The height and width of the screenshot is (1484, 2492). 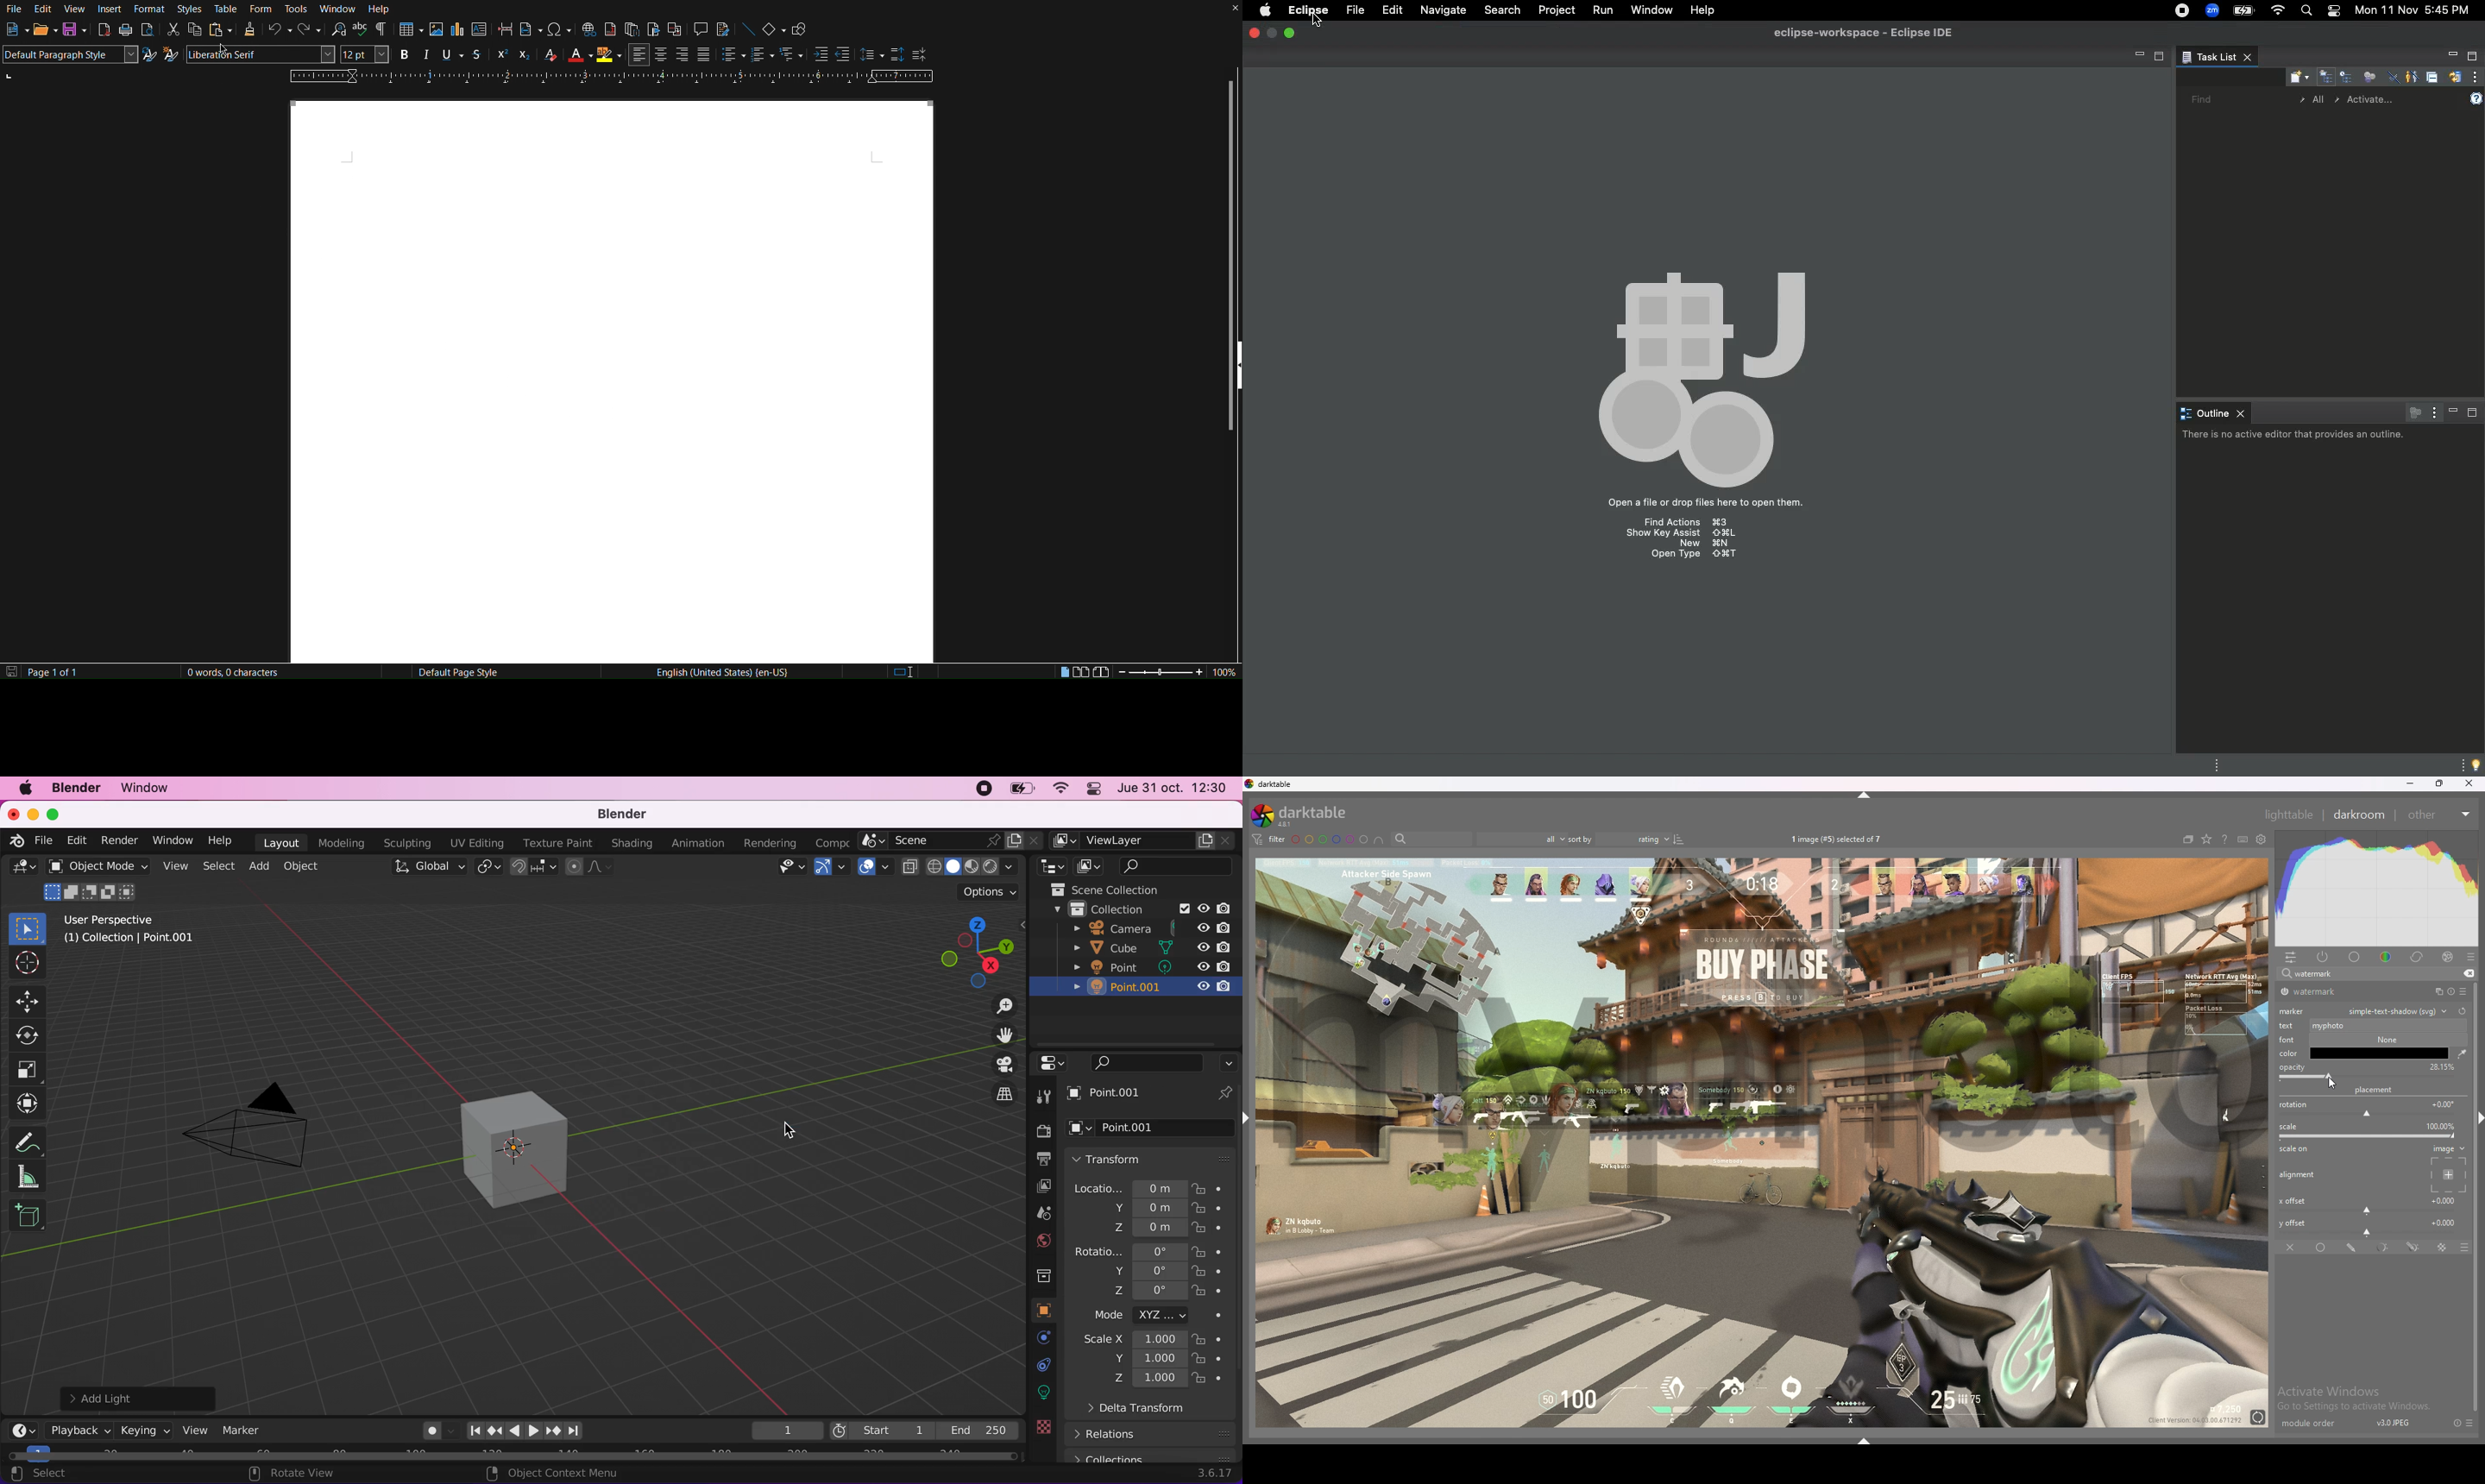 What do you see at coordinates (1130, 1250) in the screenshot?
I see `rotatio... 0` at bounding box center [1130, 1250].